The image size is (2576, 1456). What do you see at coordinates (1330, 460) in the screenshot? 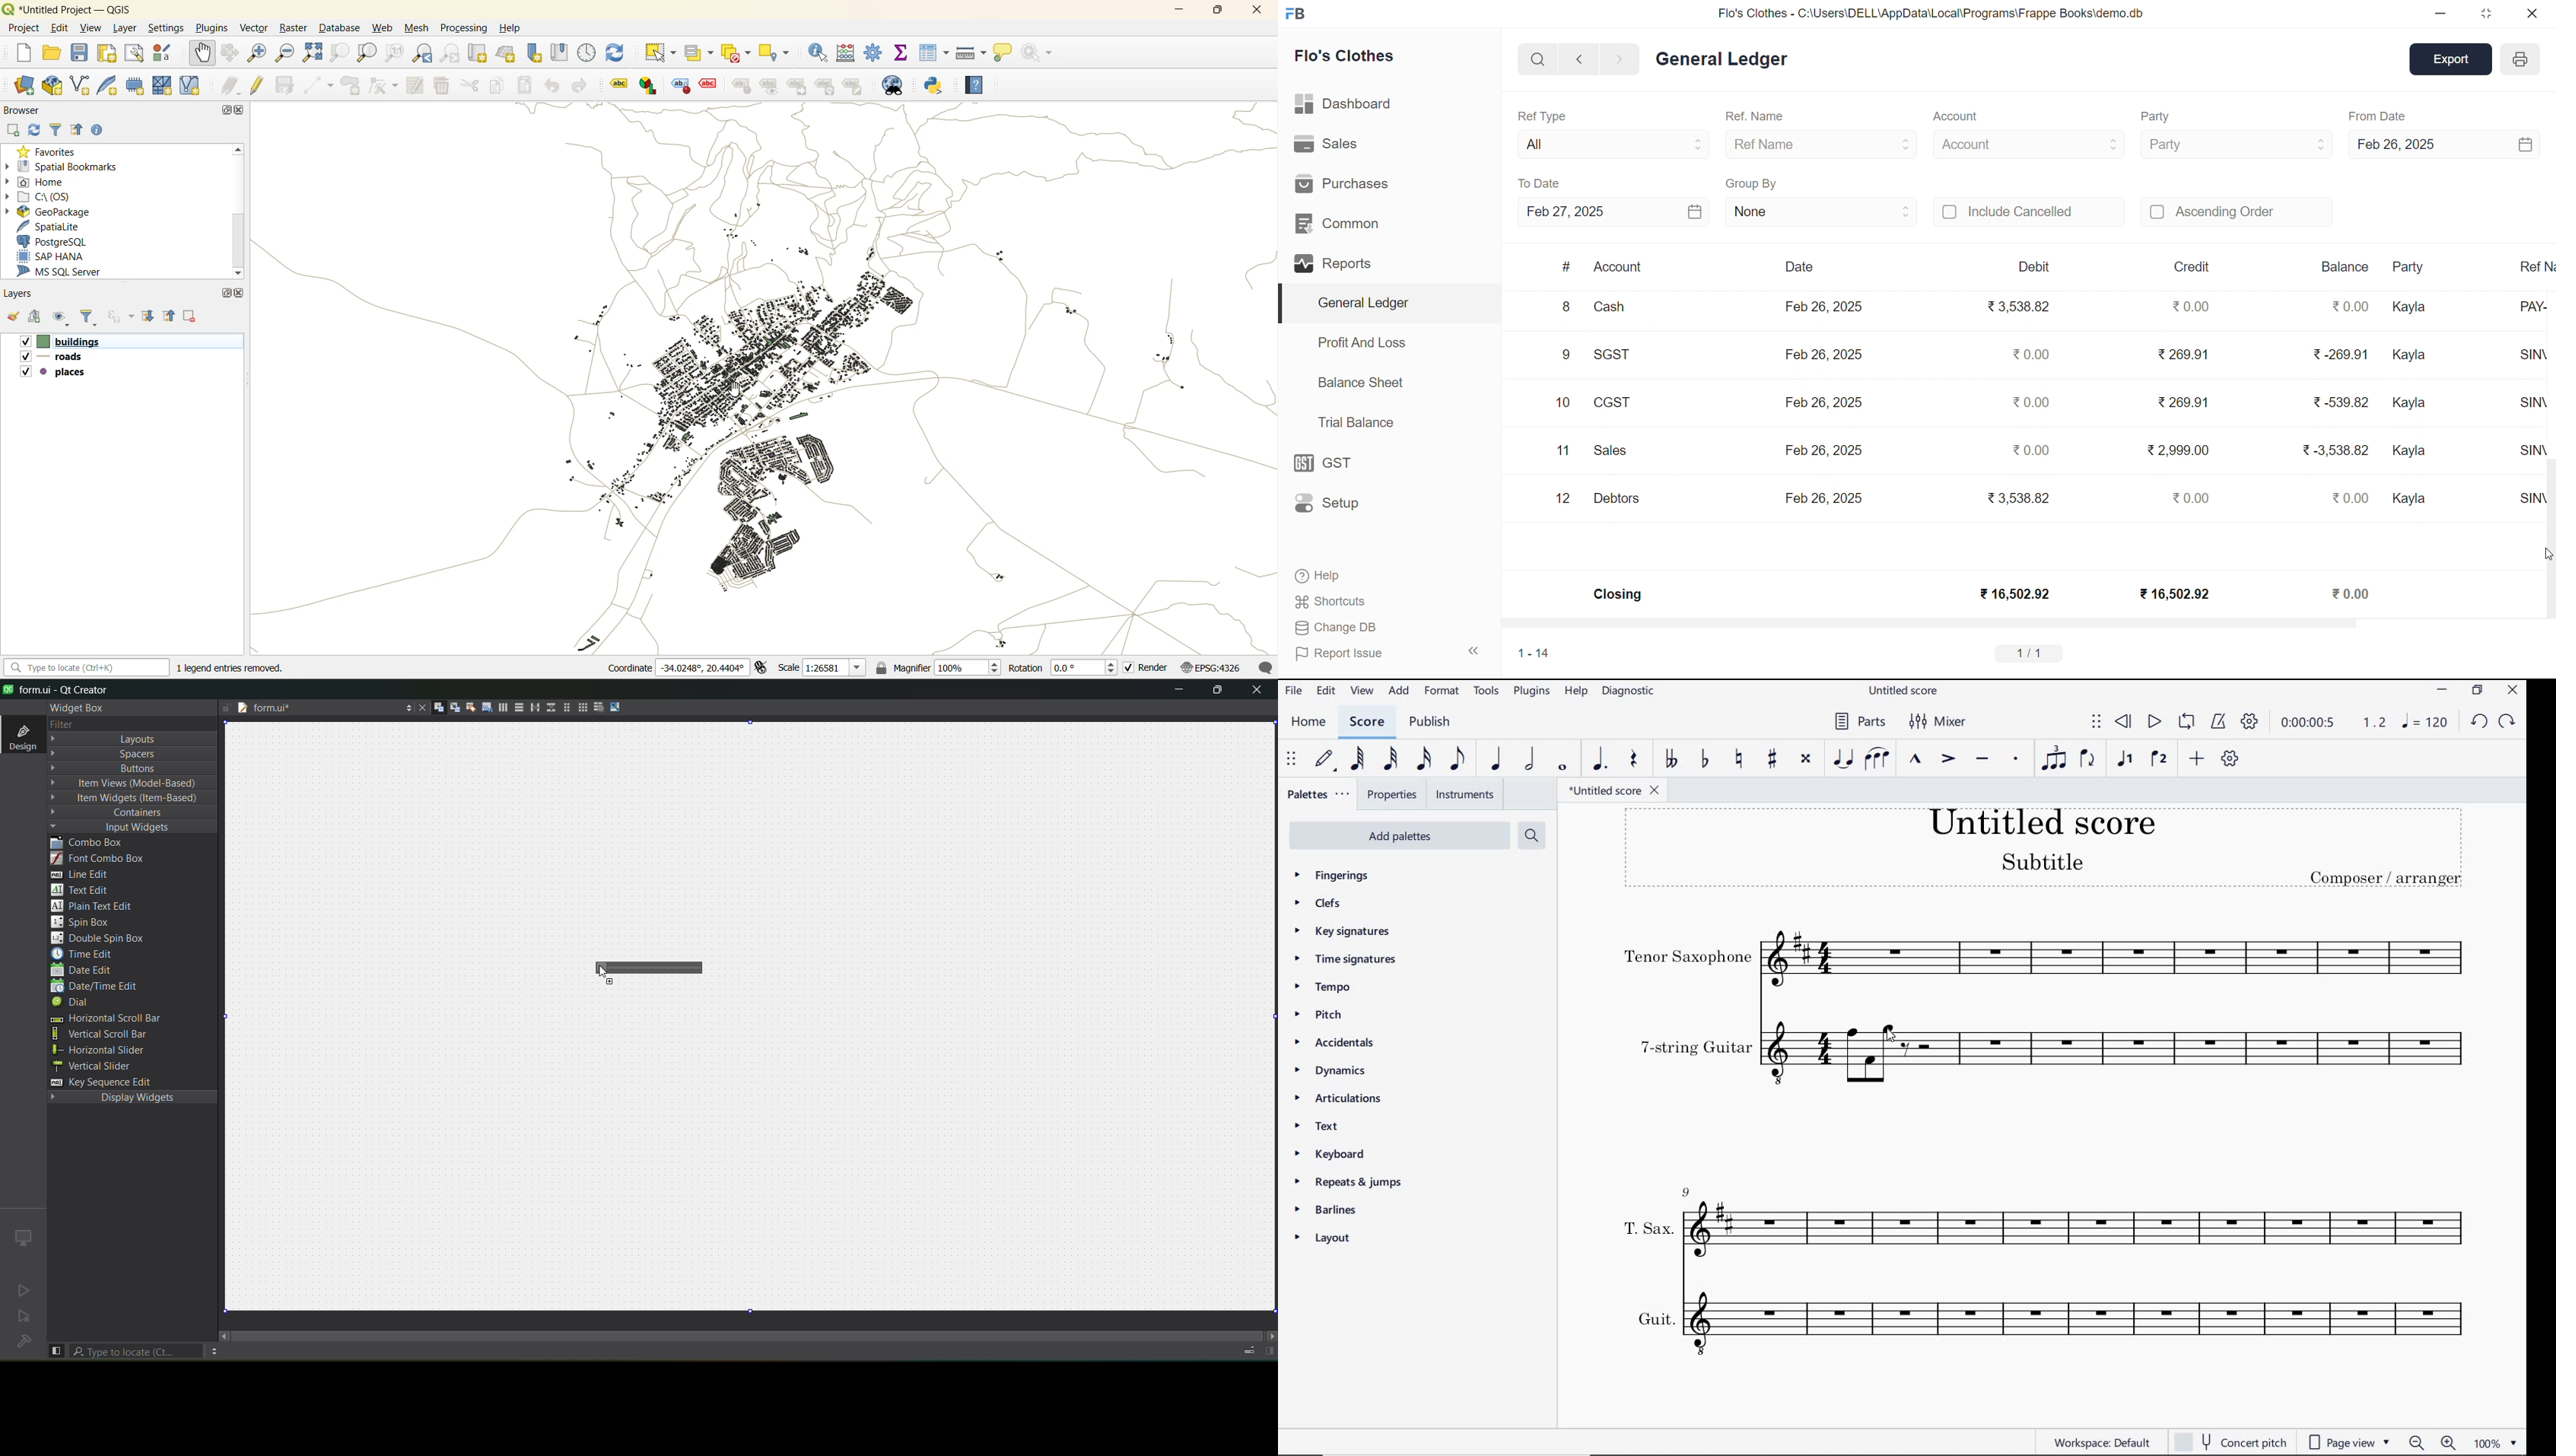
I see `GST` at bounding box center [1330, 460].